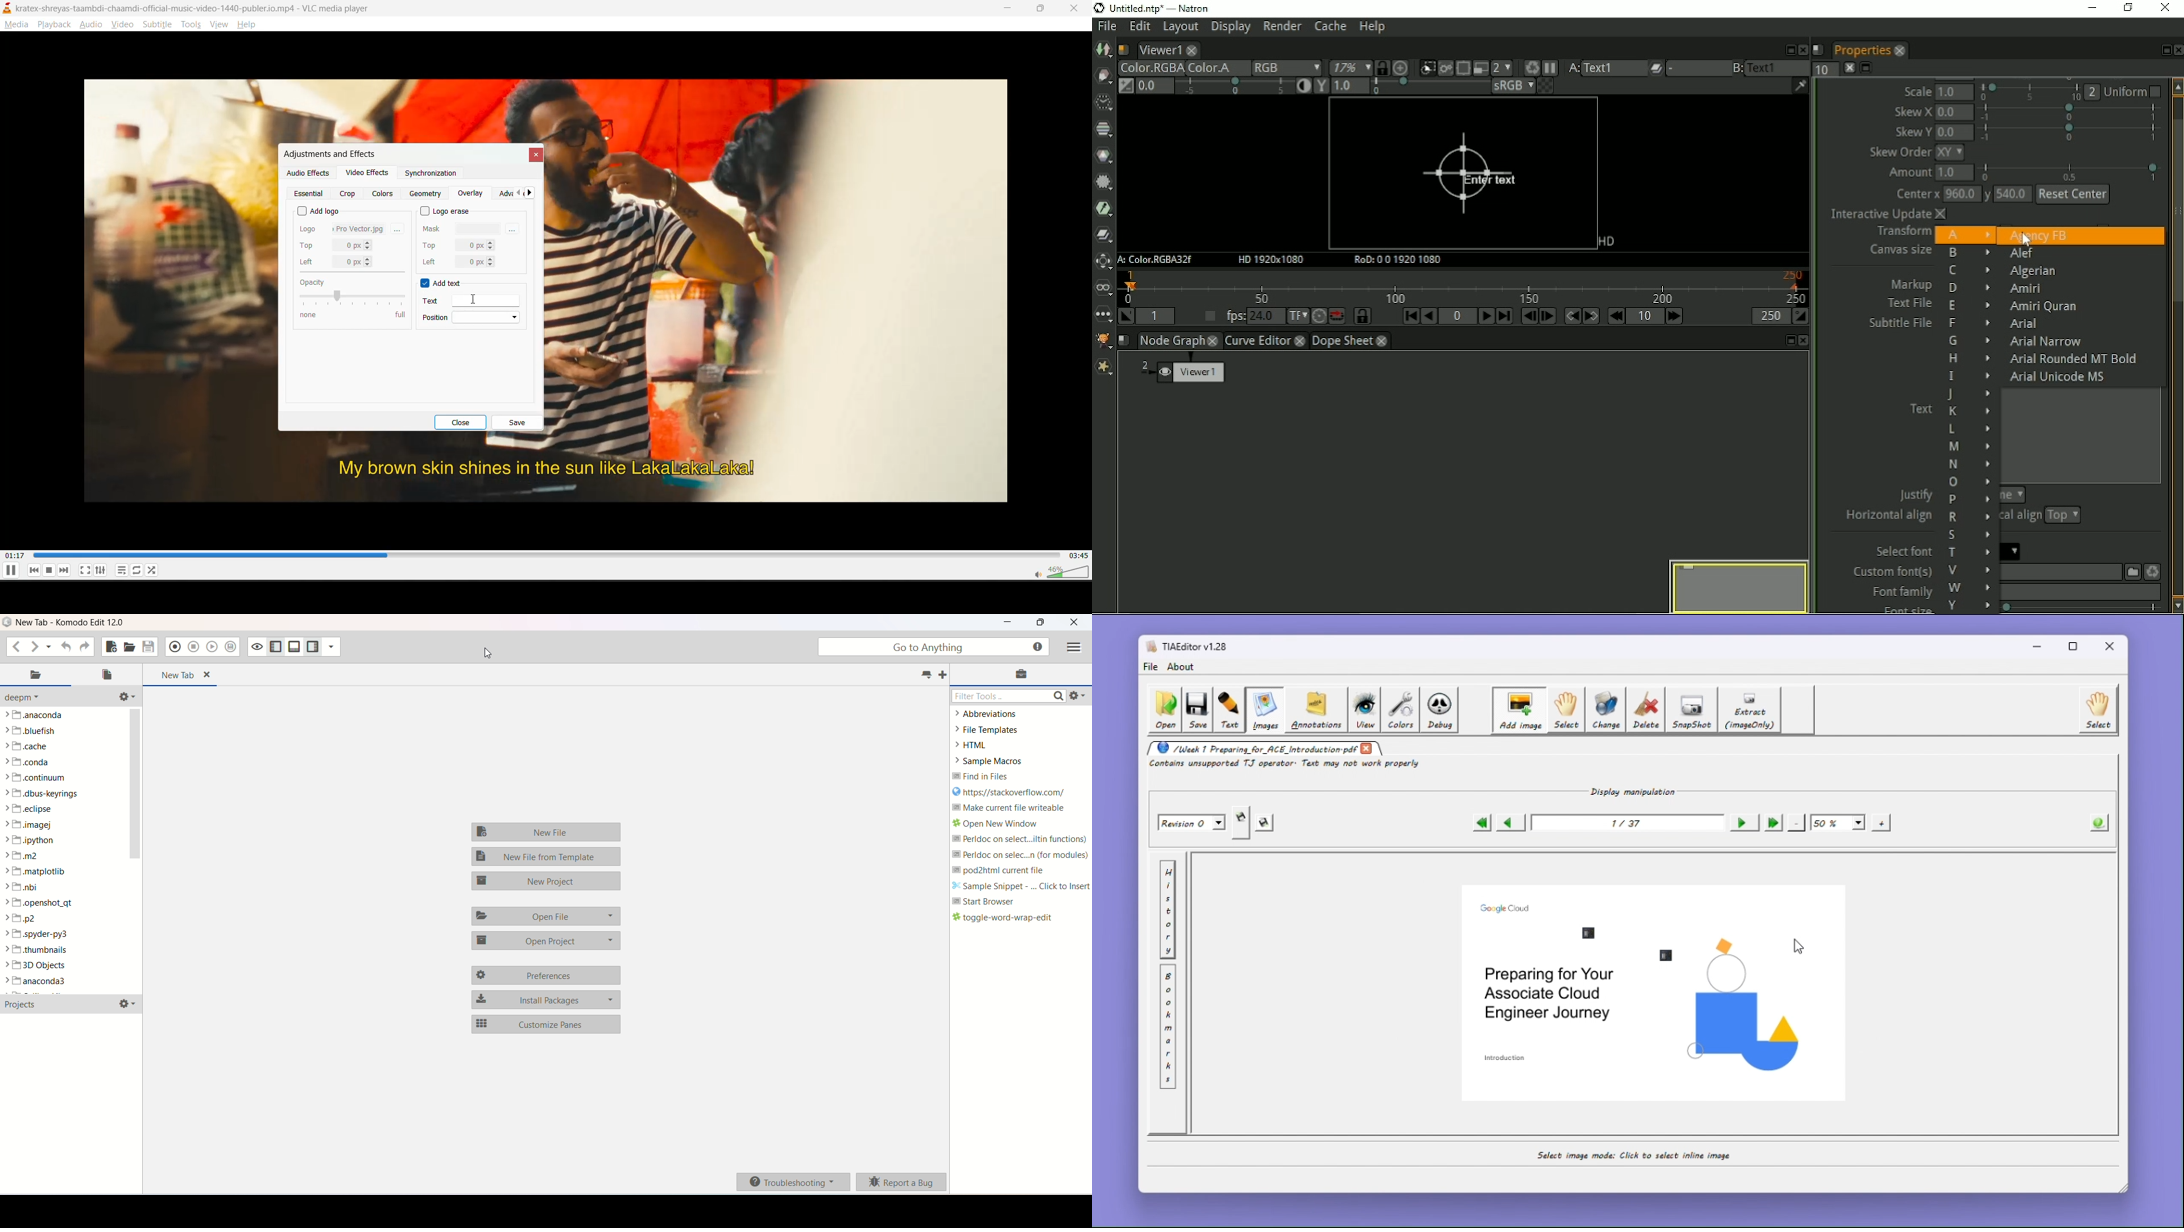 This screenshot has width=2184, height=1232. What do you see at coordinates (531, 195) in the screenshot?
I see `next` at bounding box center [531, 195].